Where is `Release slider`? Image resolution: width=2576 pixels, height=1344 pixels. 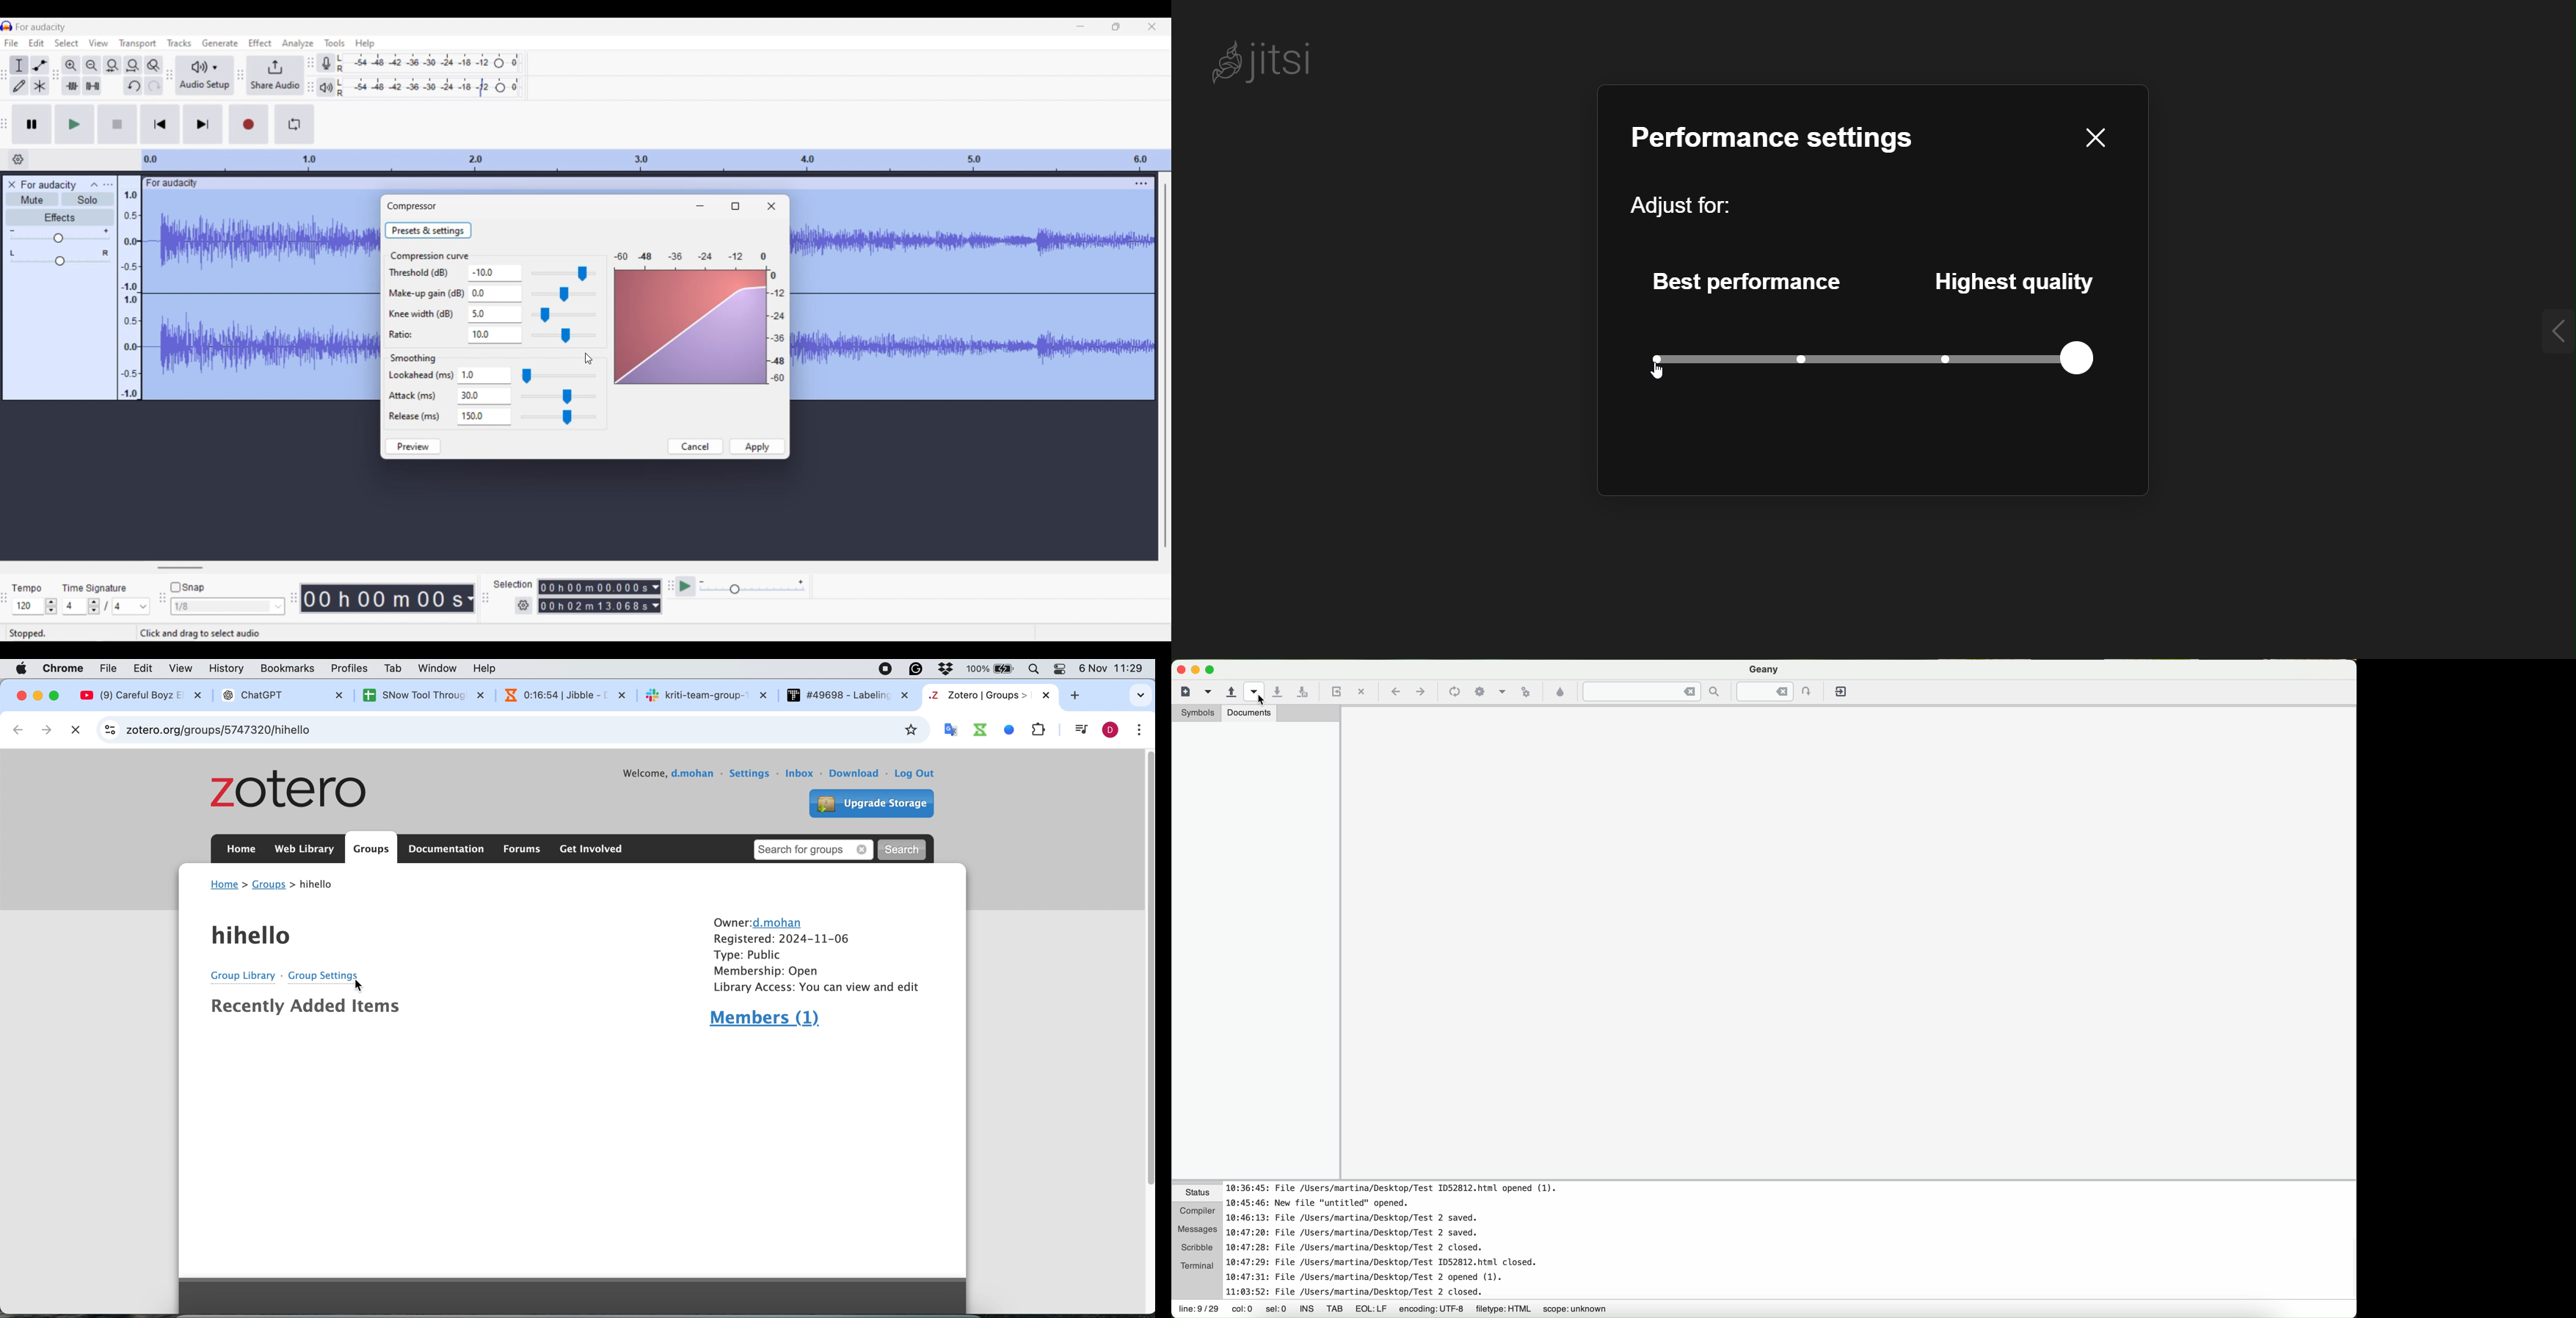 Release slider is located at coordinates (559, 417).